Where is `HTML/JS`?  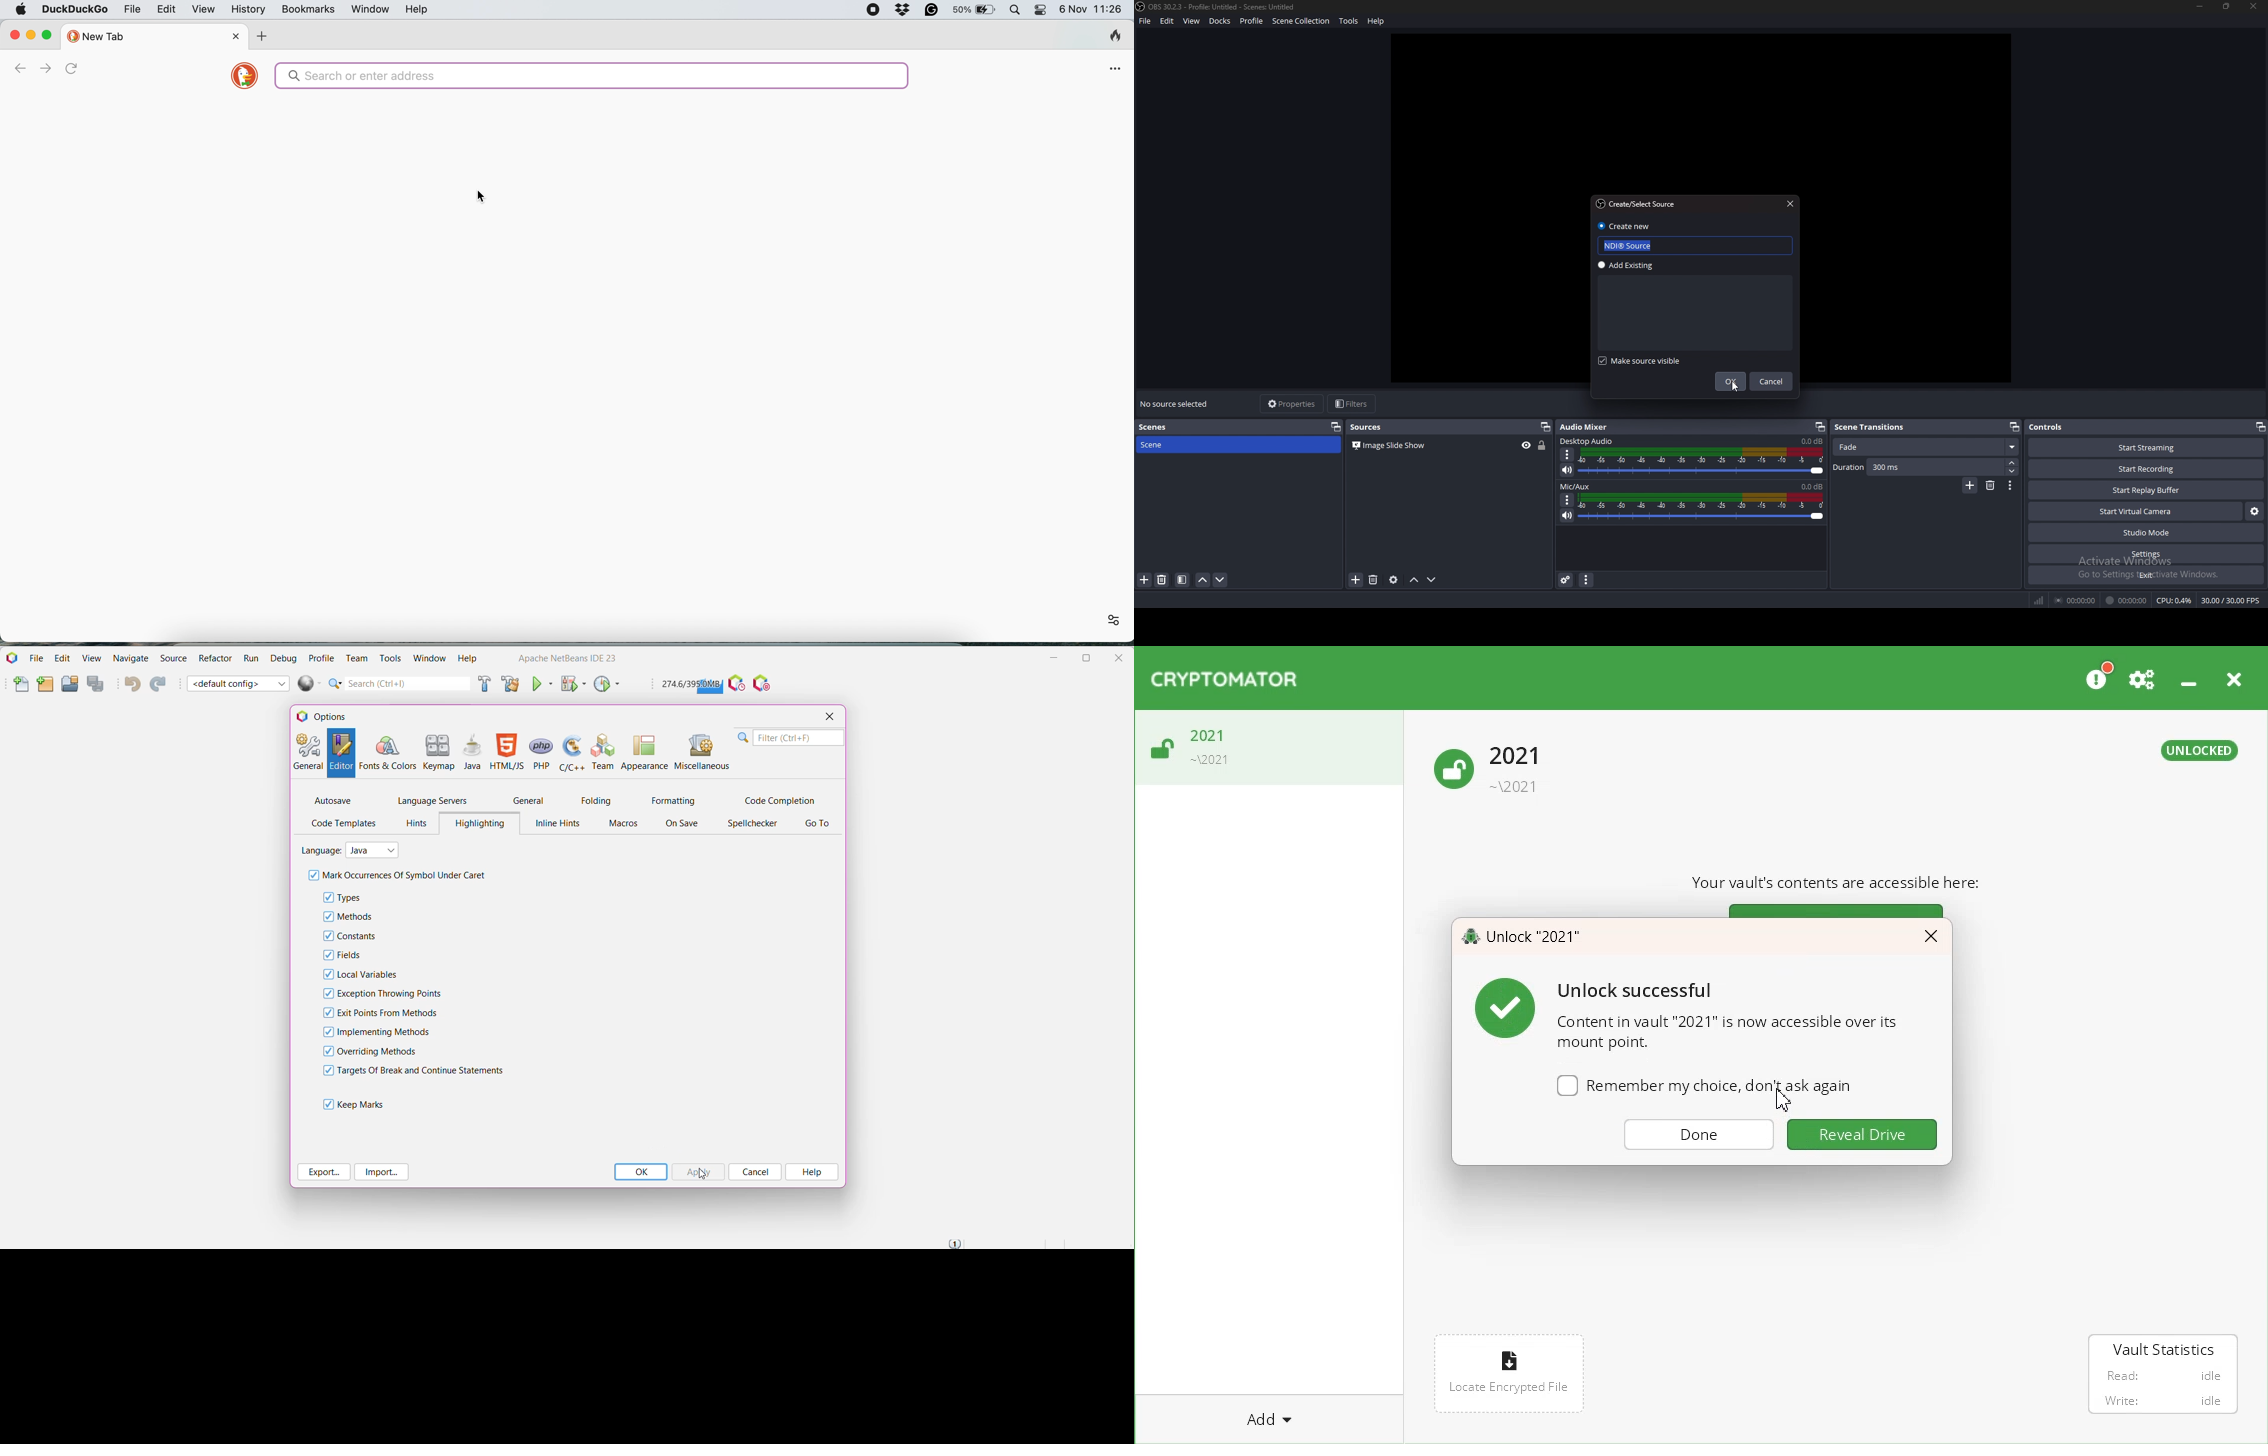 HTML/JS is located at coordinates (506, 752).